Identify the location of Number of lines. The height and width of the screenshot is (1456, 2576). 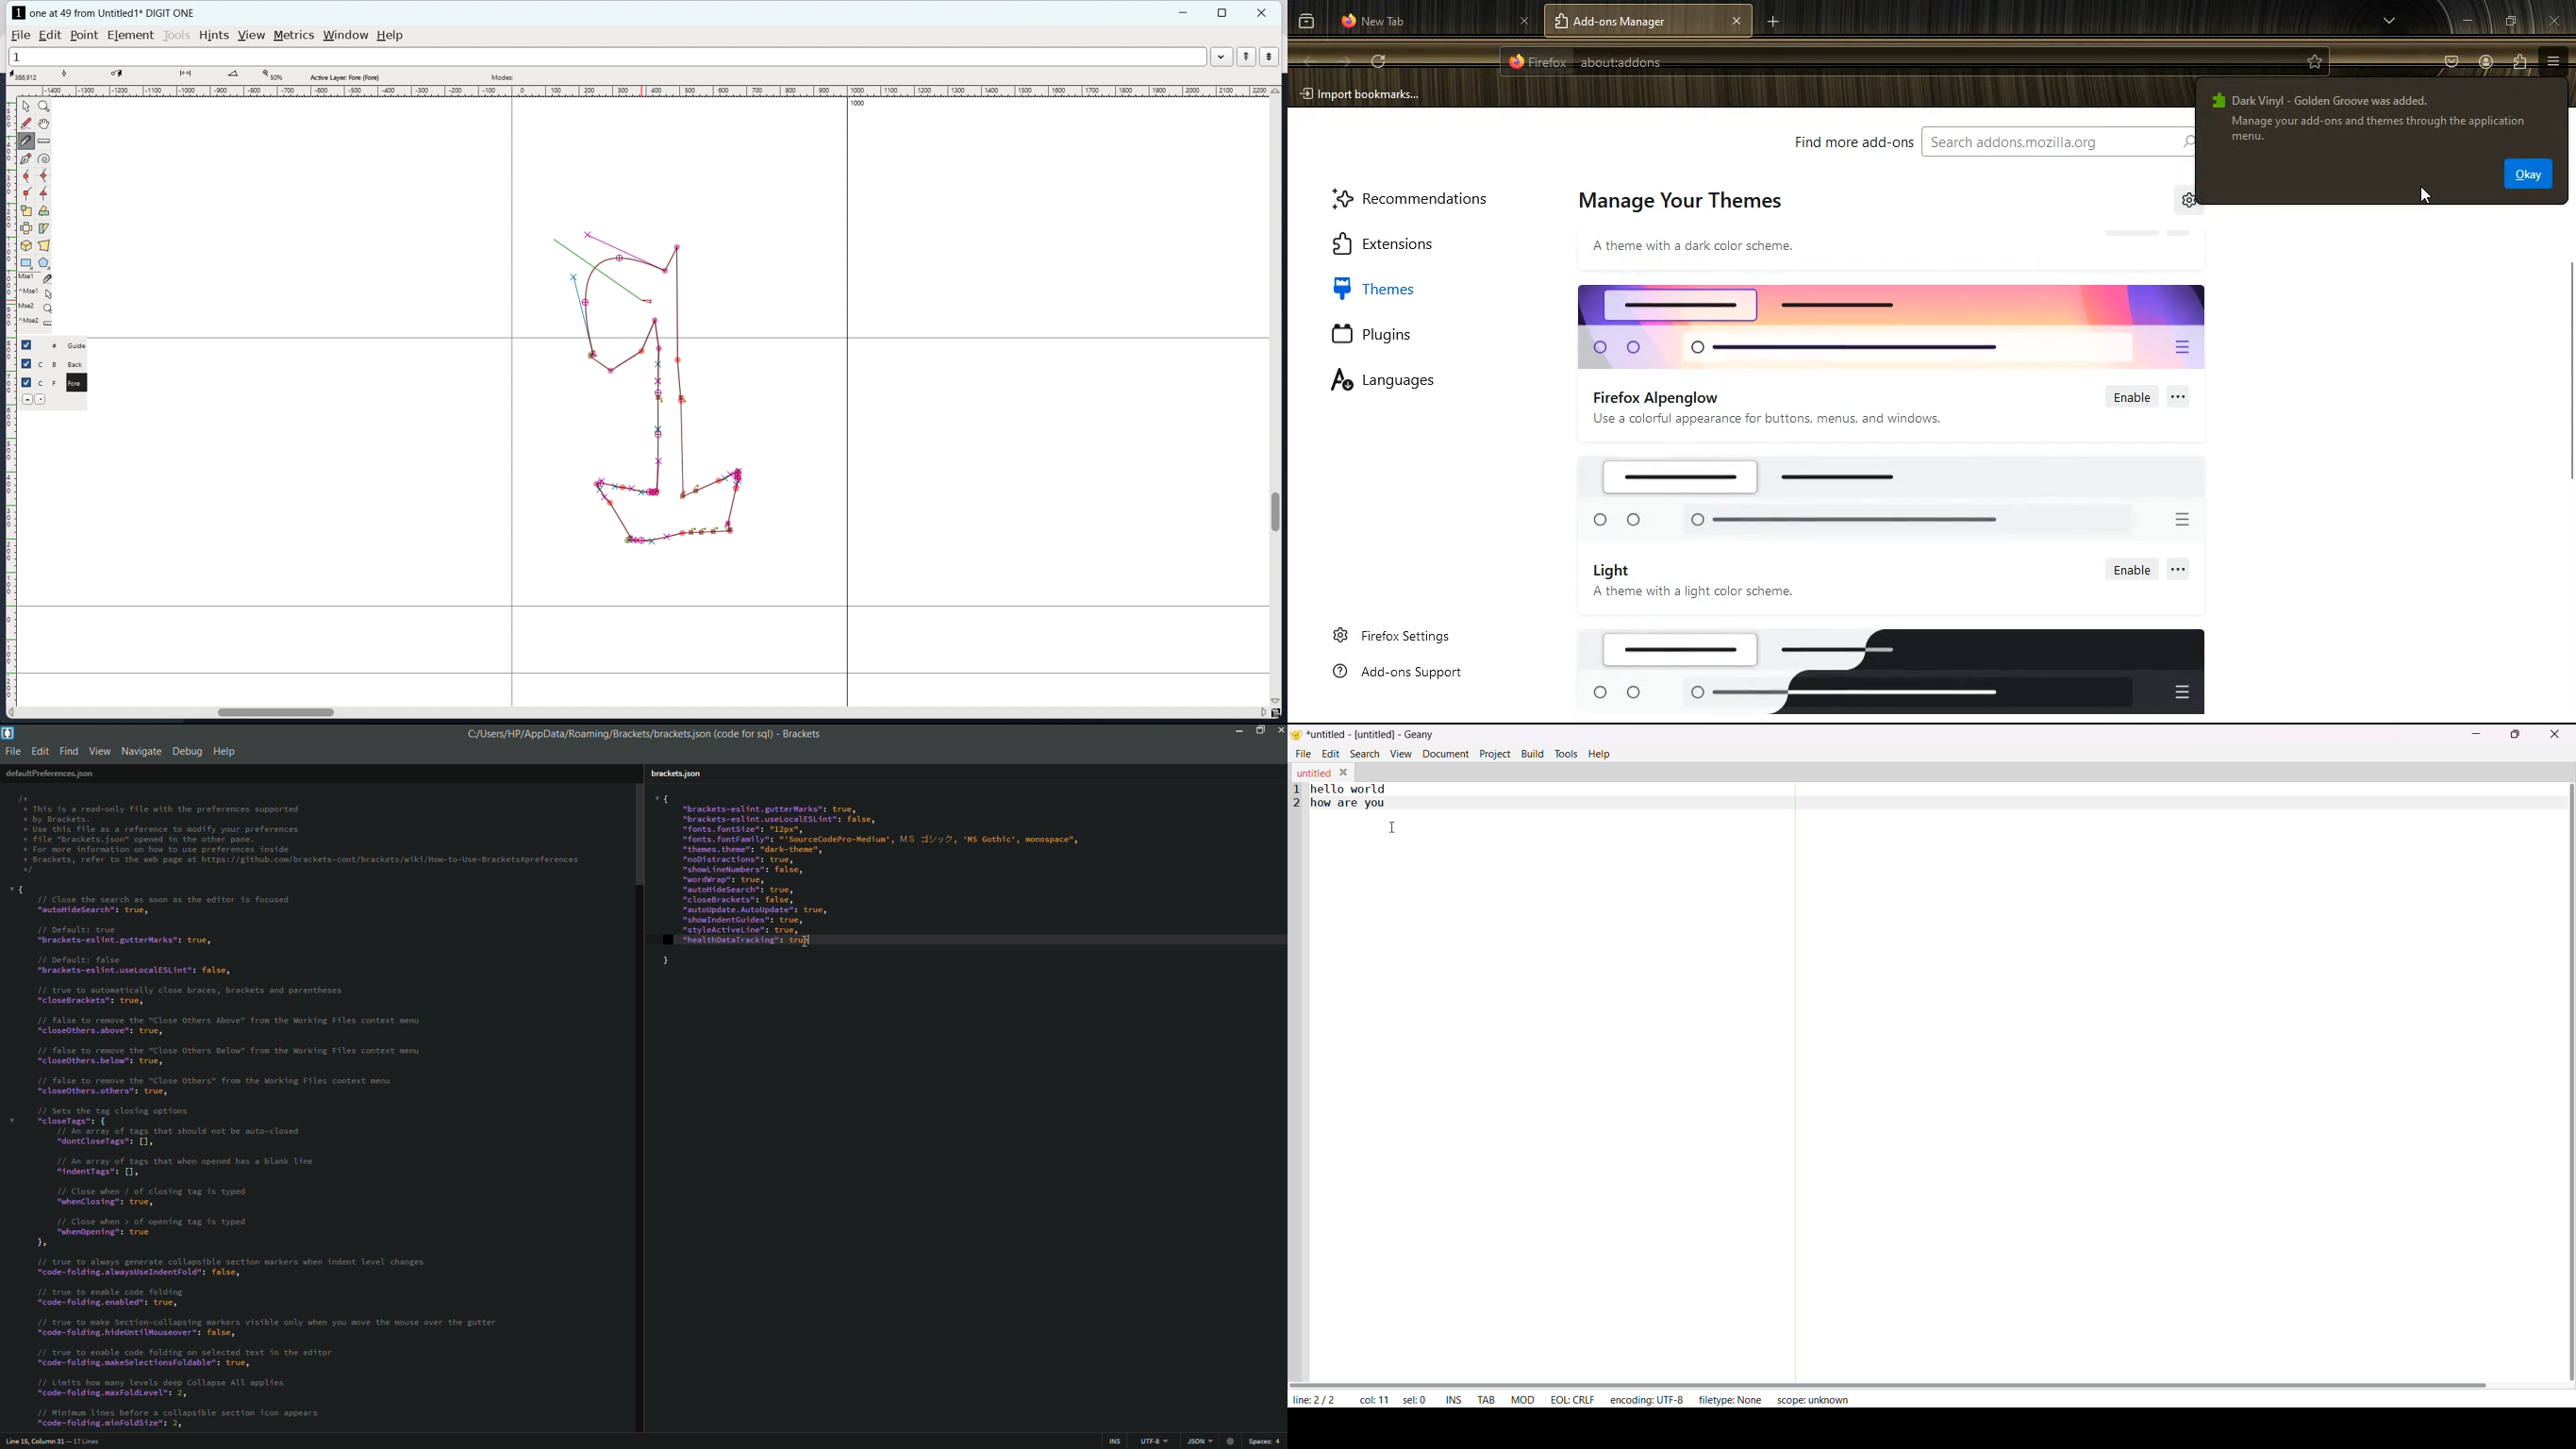
(89, 1441).